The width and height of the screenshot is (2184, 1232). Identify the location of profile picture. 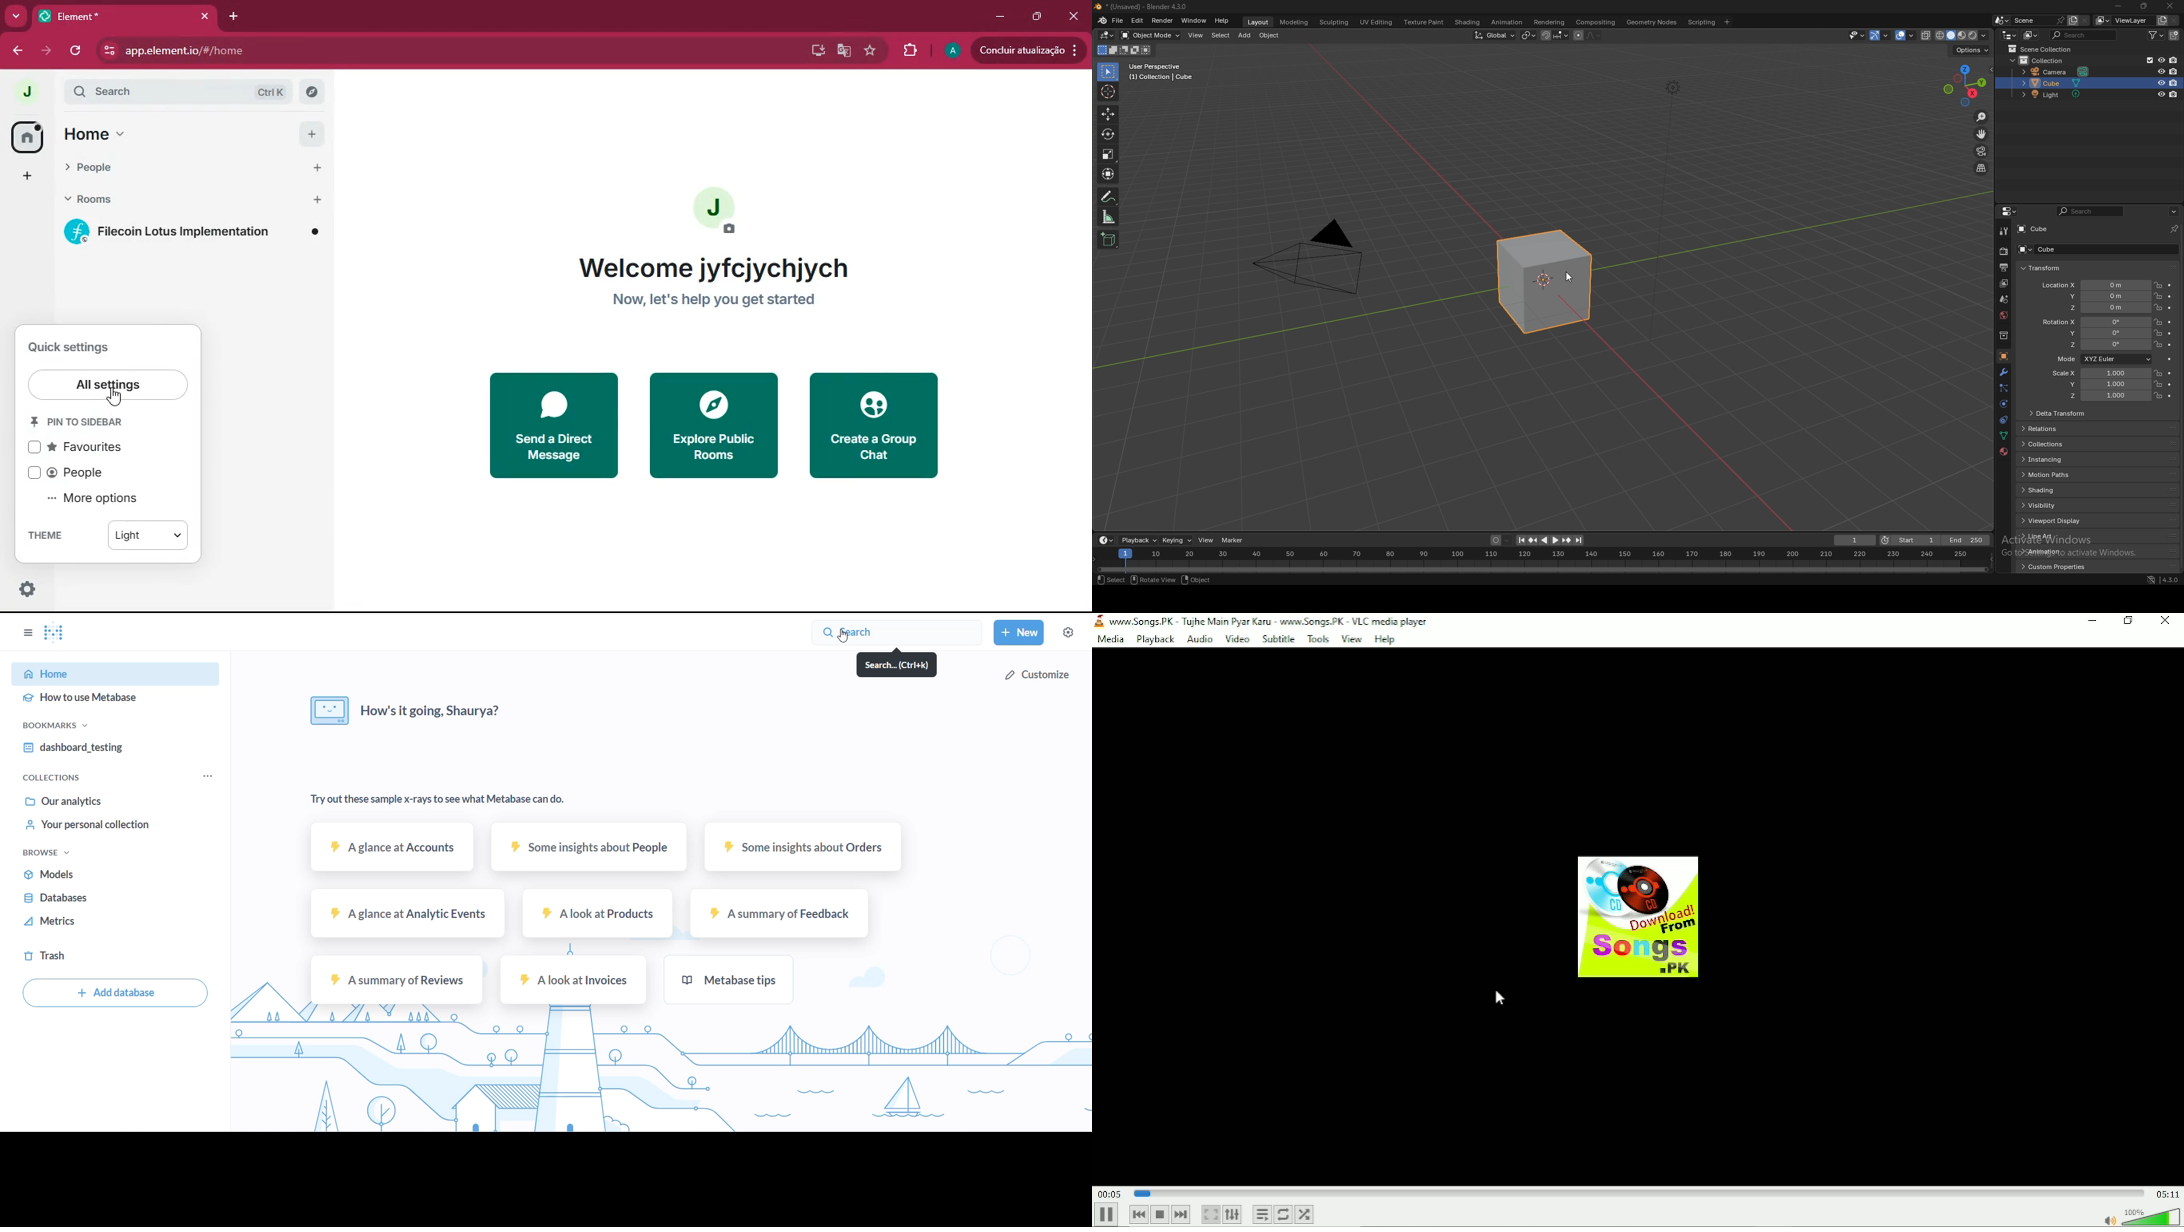
(719, 213).